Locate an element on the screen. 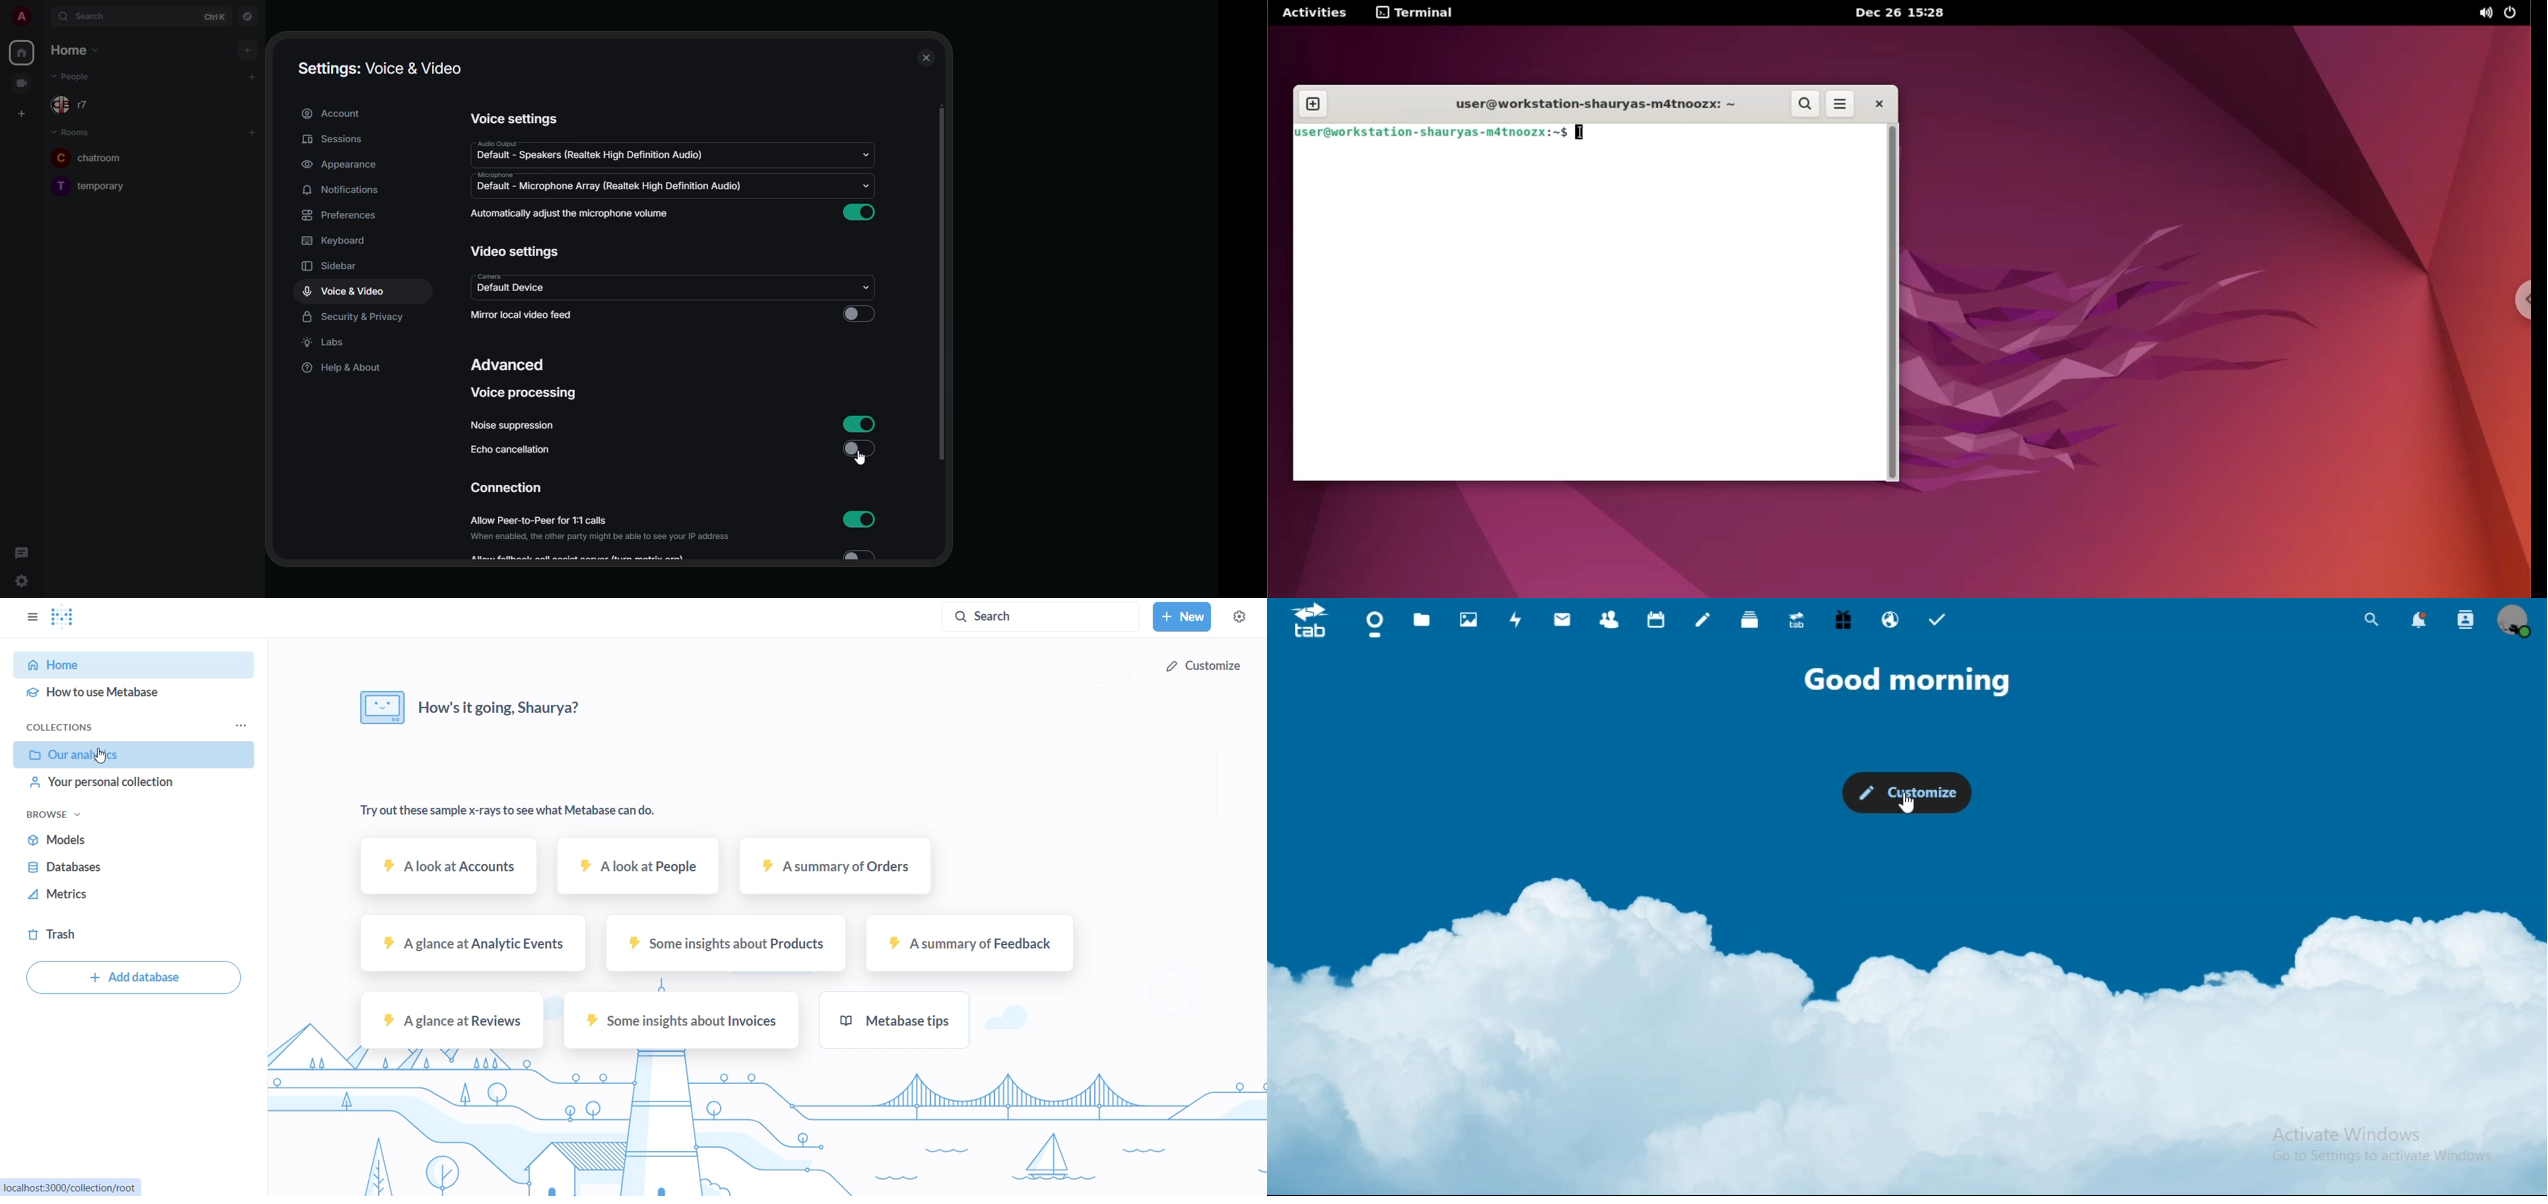 This screenshot has width=2548, height=1204. free trial is located at coordinates (1845, 620).